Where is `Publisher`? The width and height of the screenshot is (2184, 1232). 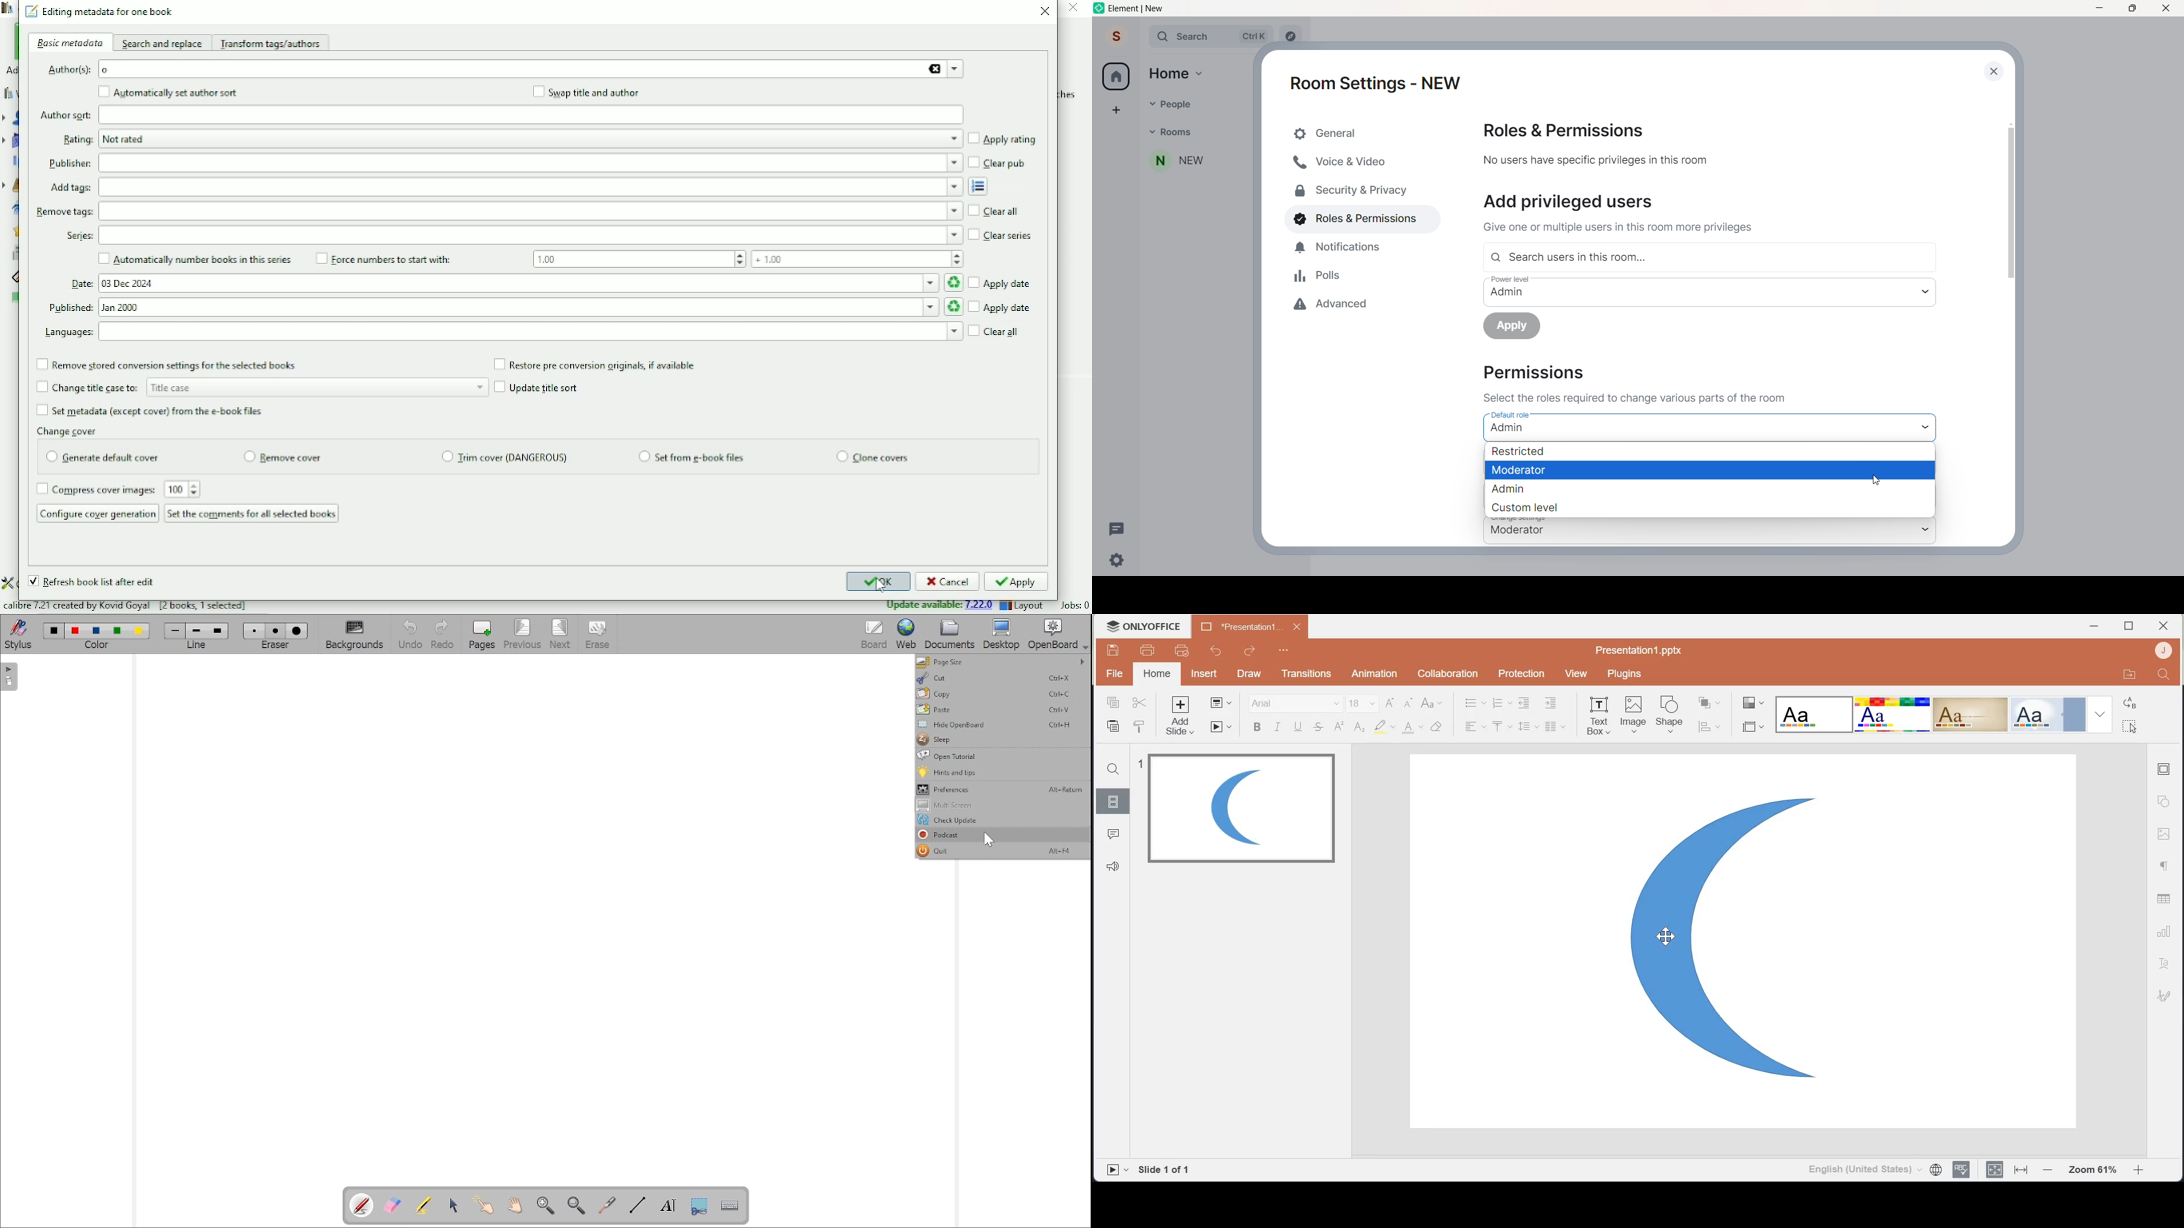
Publisher is located at coordinates (68, 164).